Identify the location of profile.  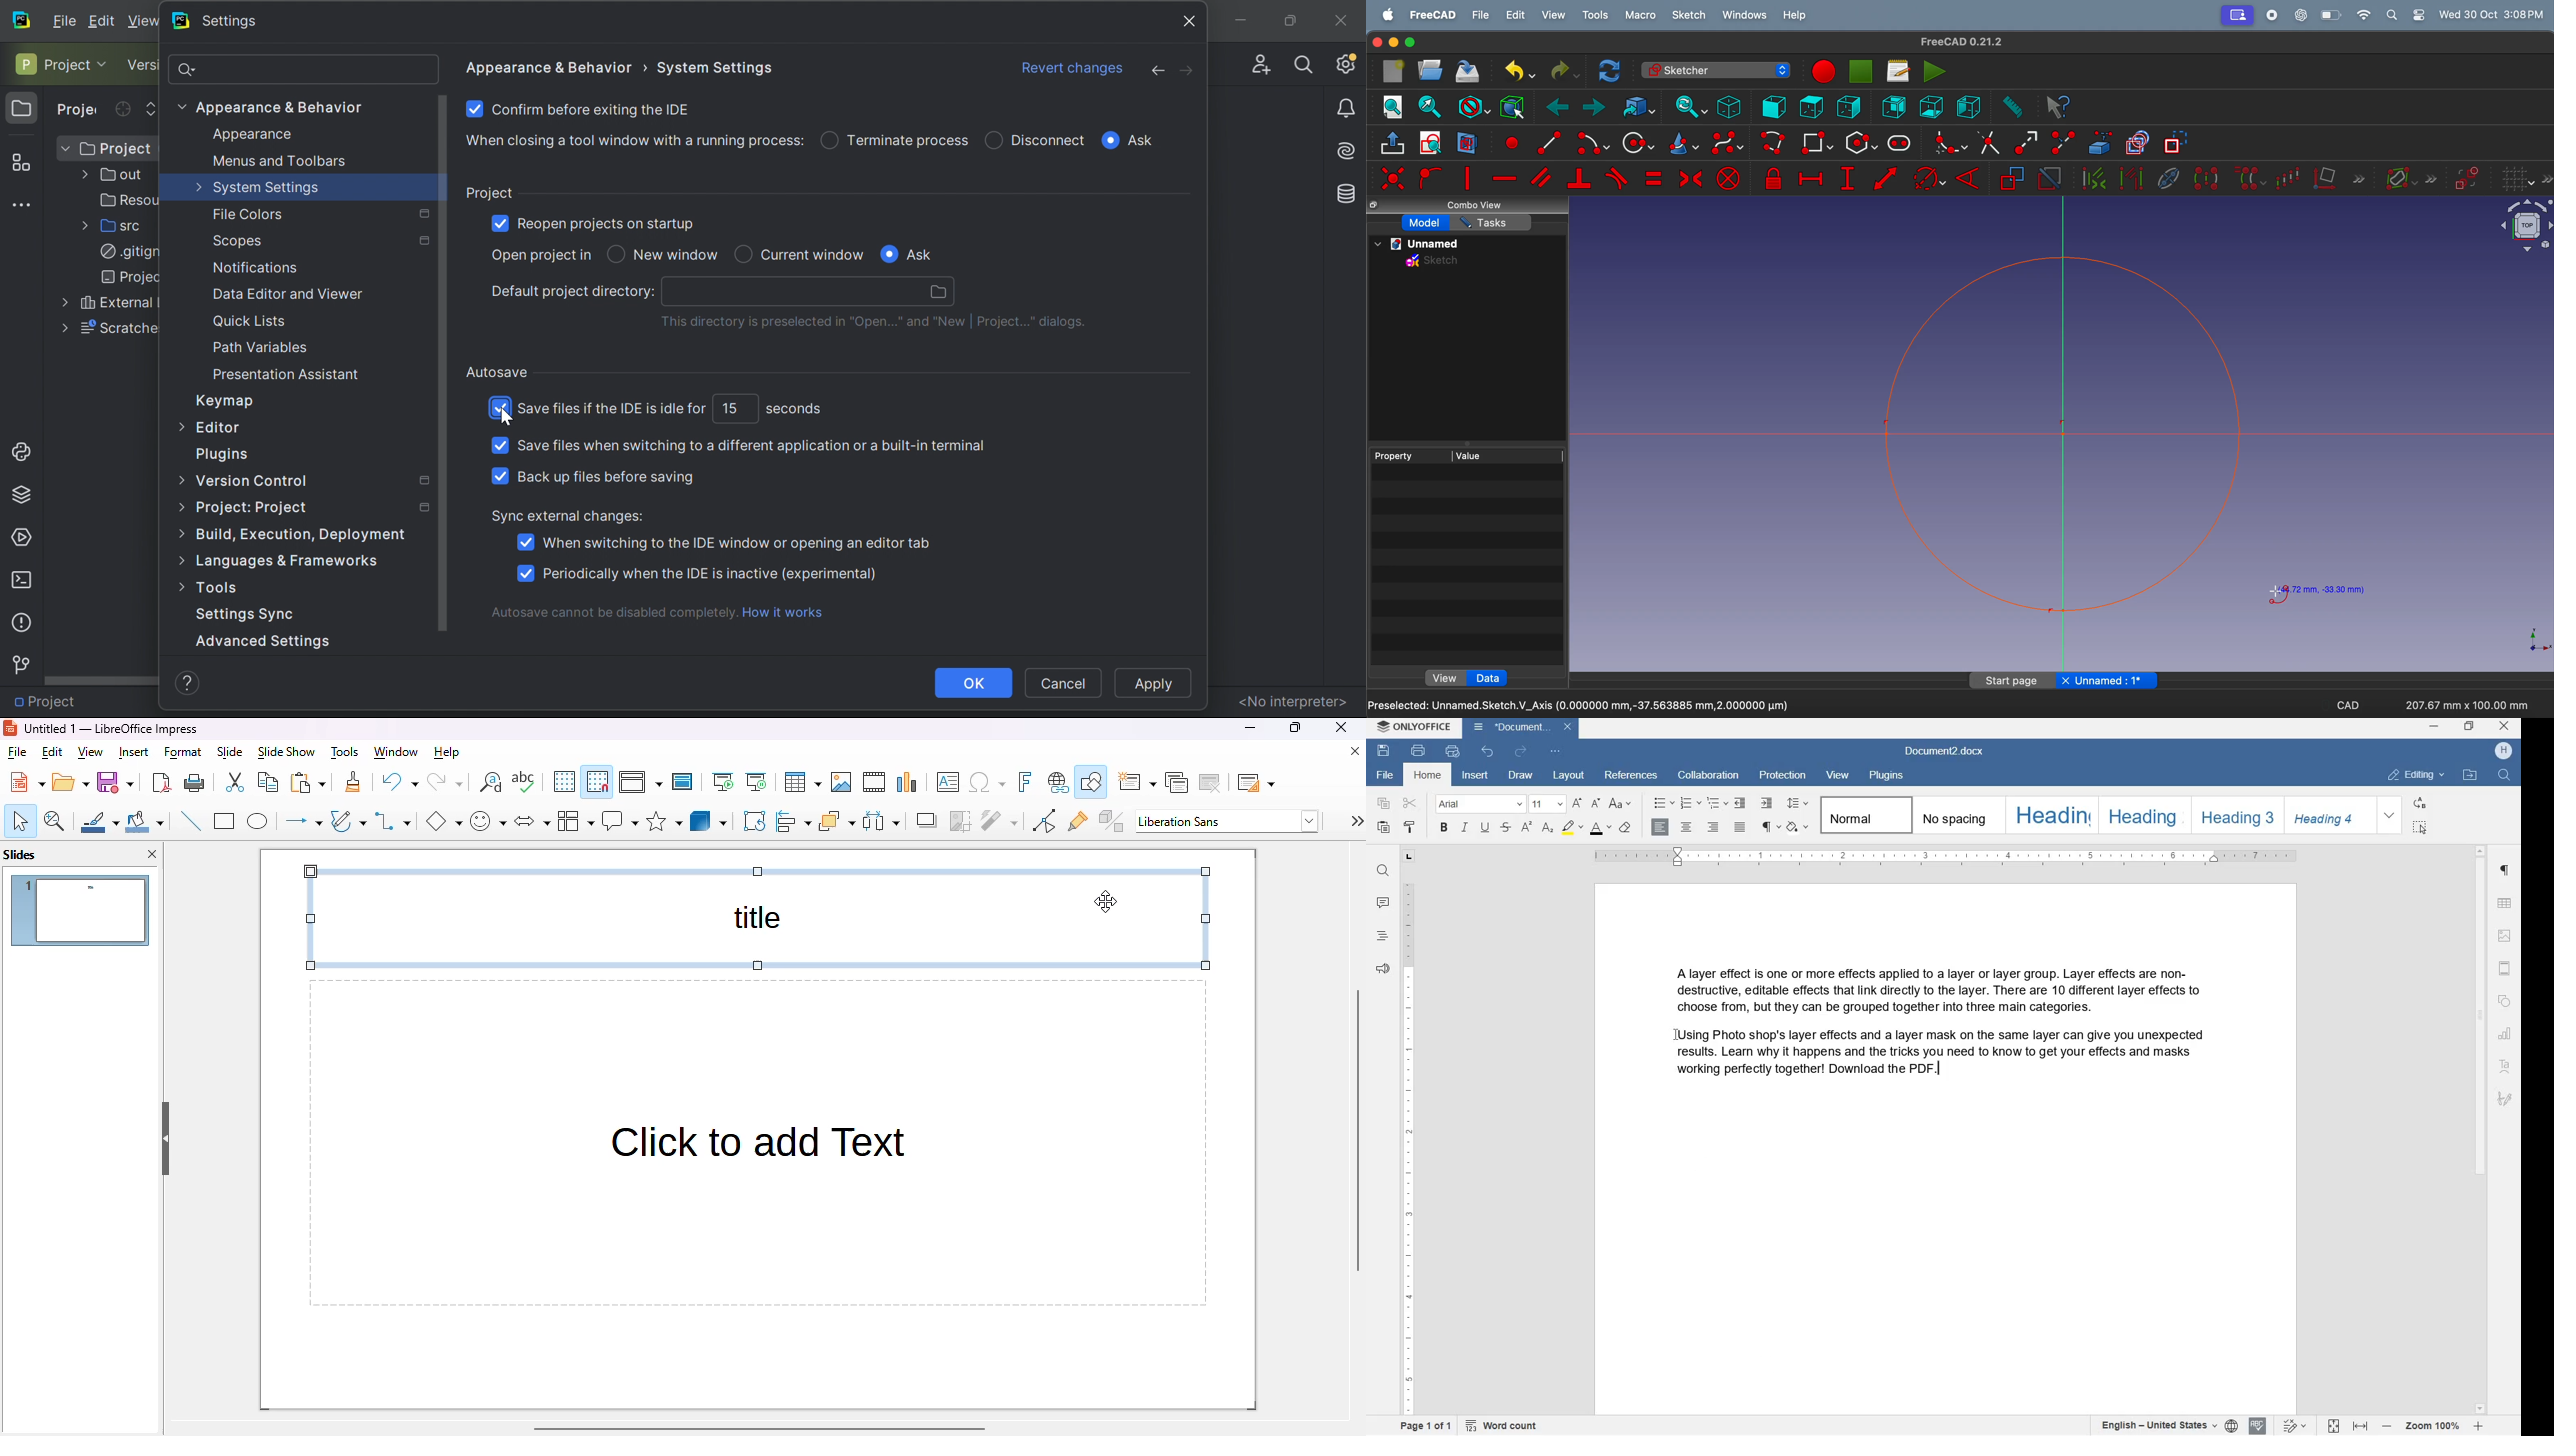
(2237, 15).